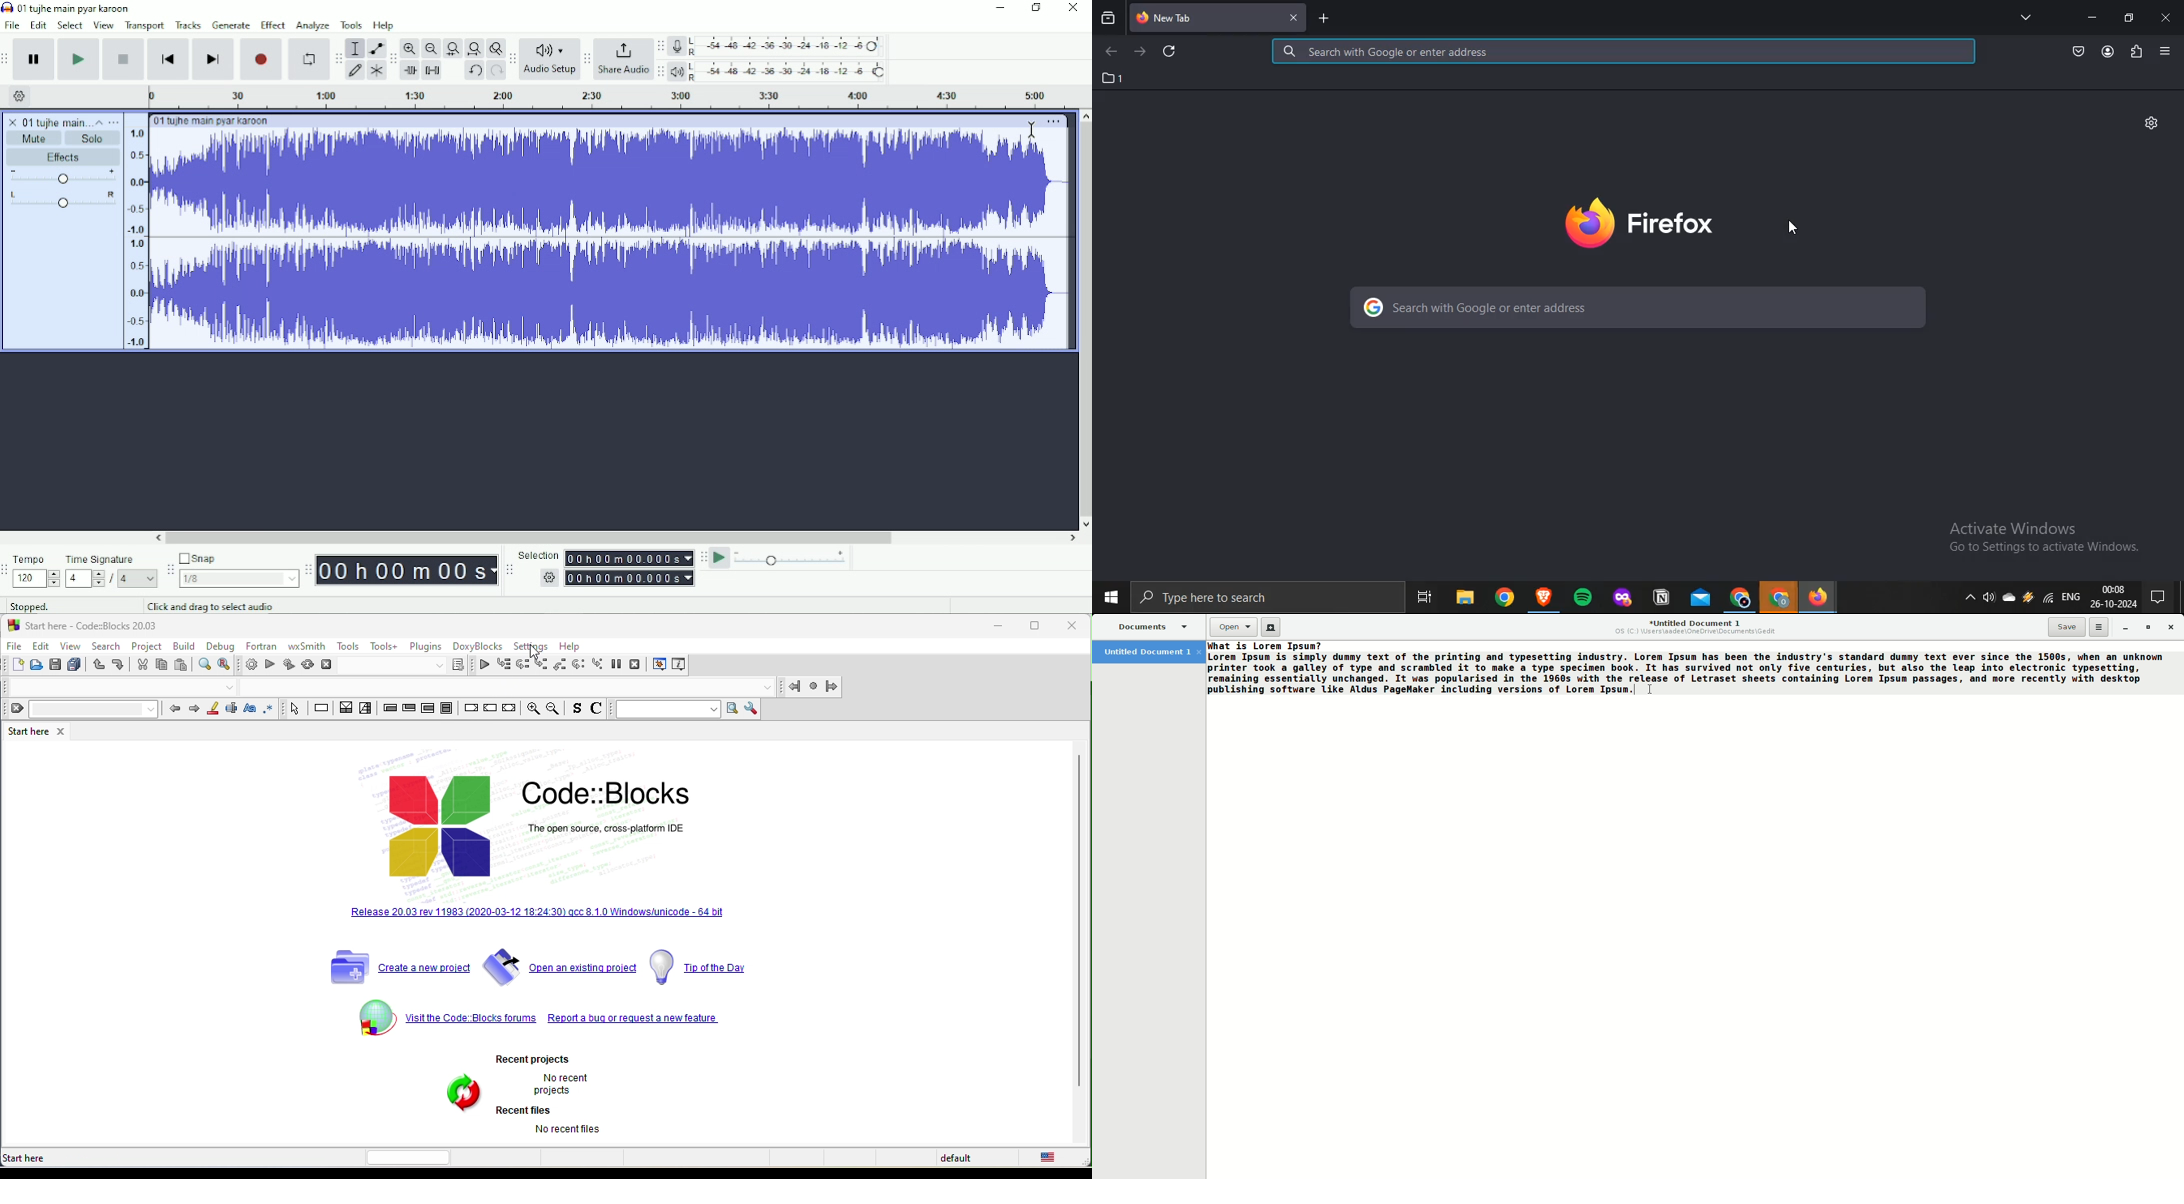 Image resolution: width=2184 pixels, height=1204 pixels. What do you see at coordinates (2027, 603) in the screenshot?
I see `battery` at bounding box center [2027, 603].